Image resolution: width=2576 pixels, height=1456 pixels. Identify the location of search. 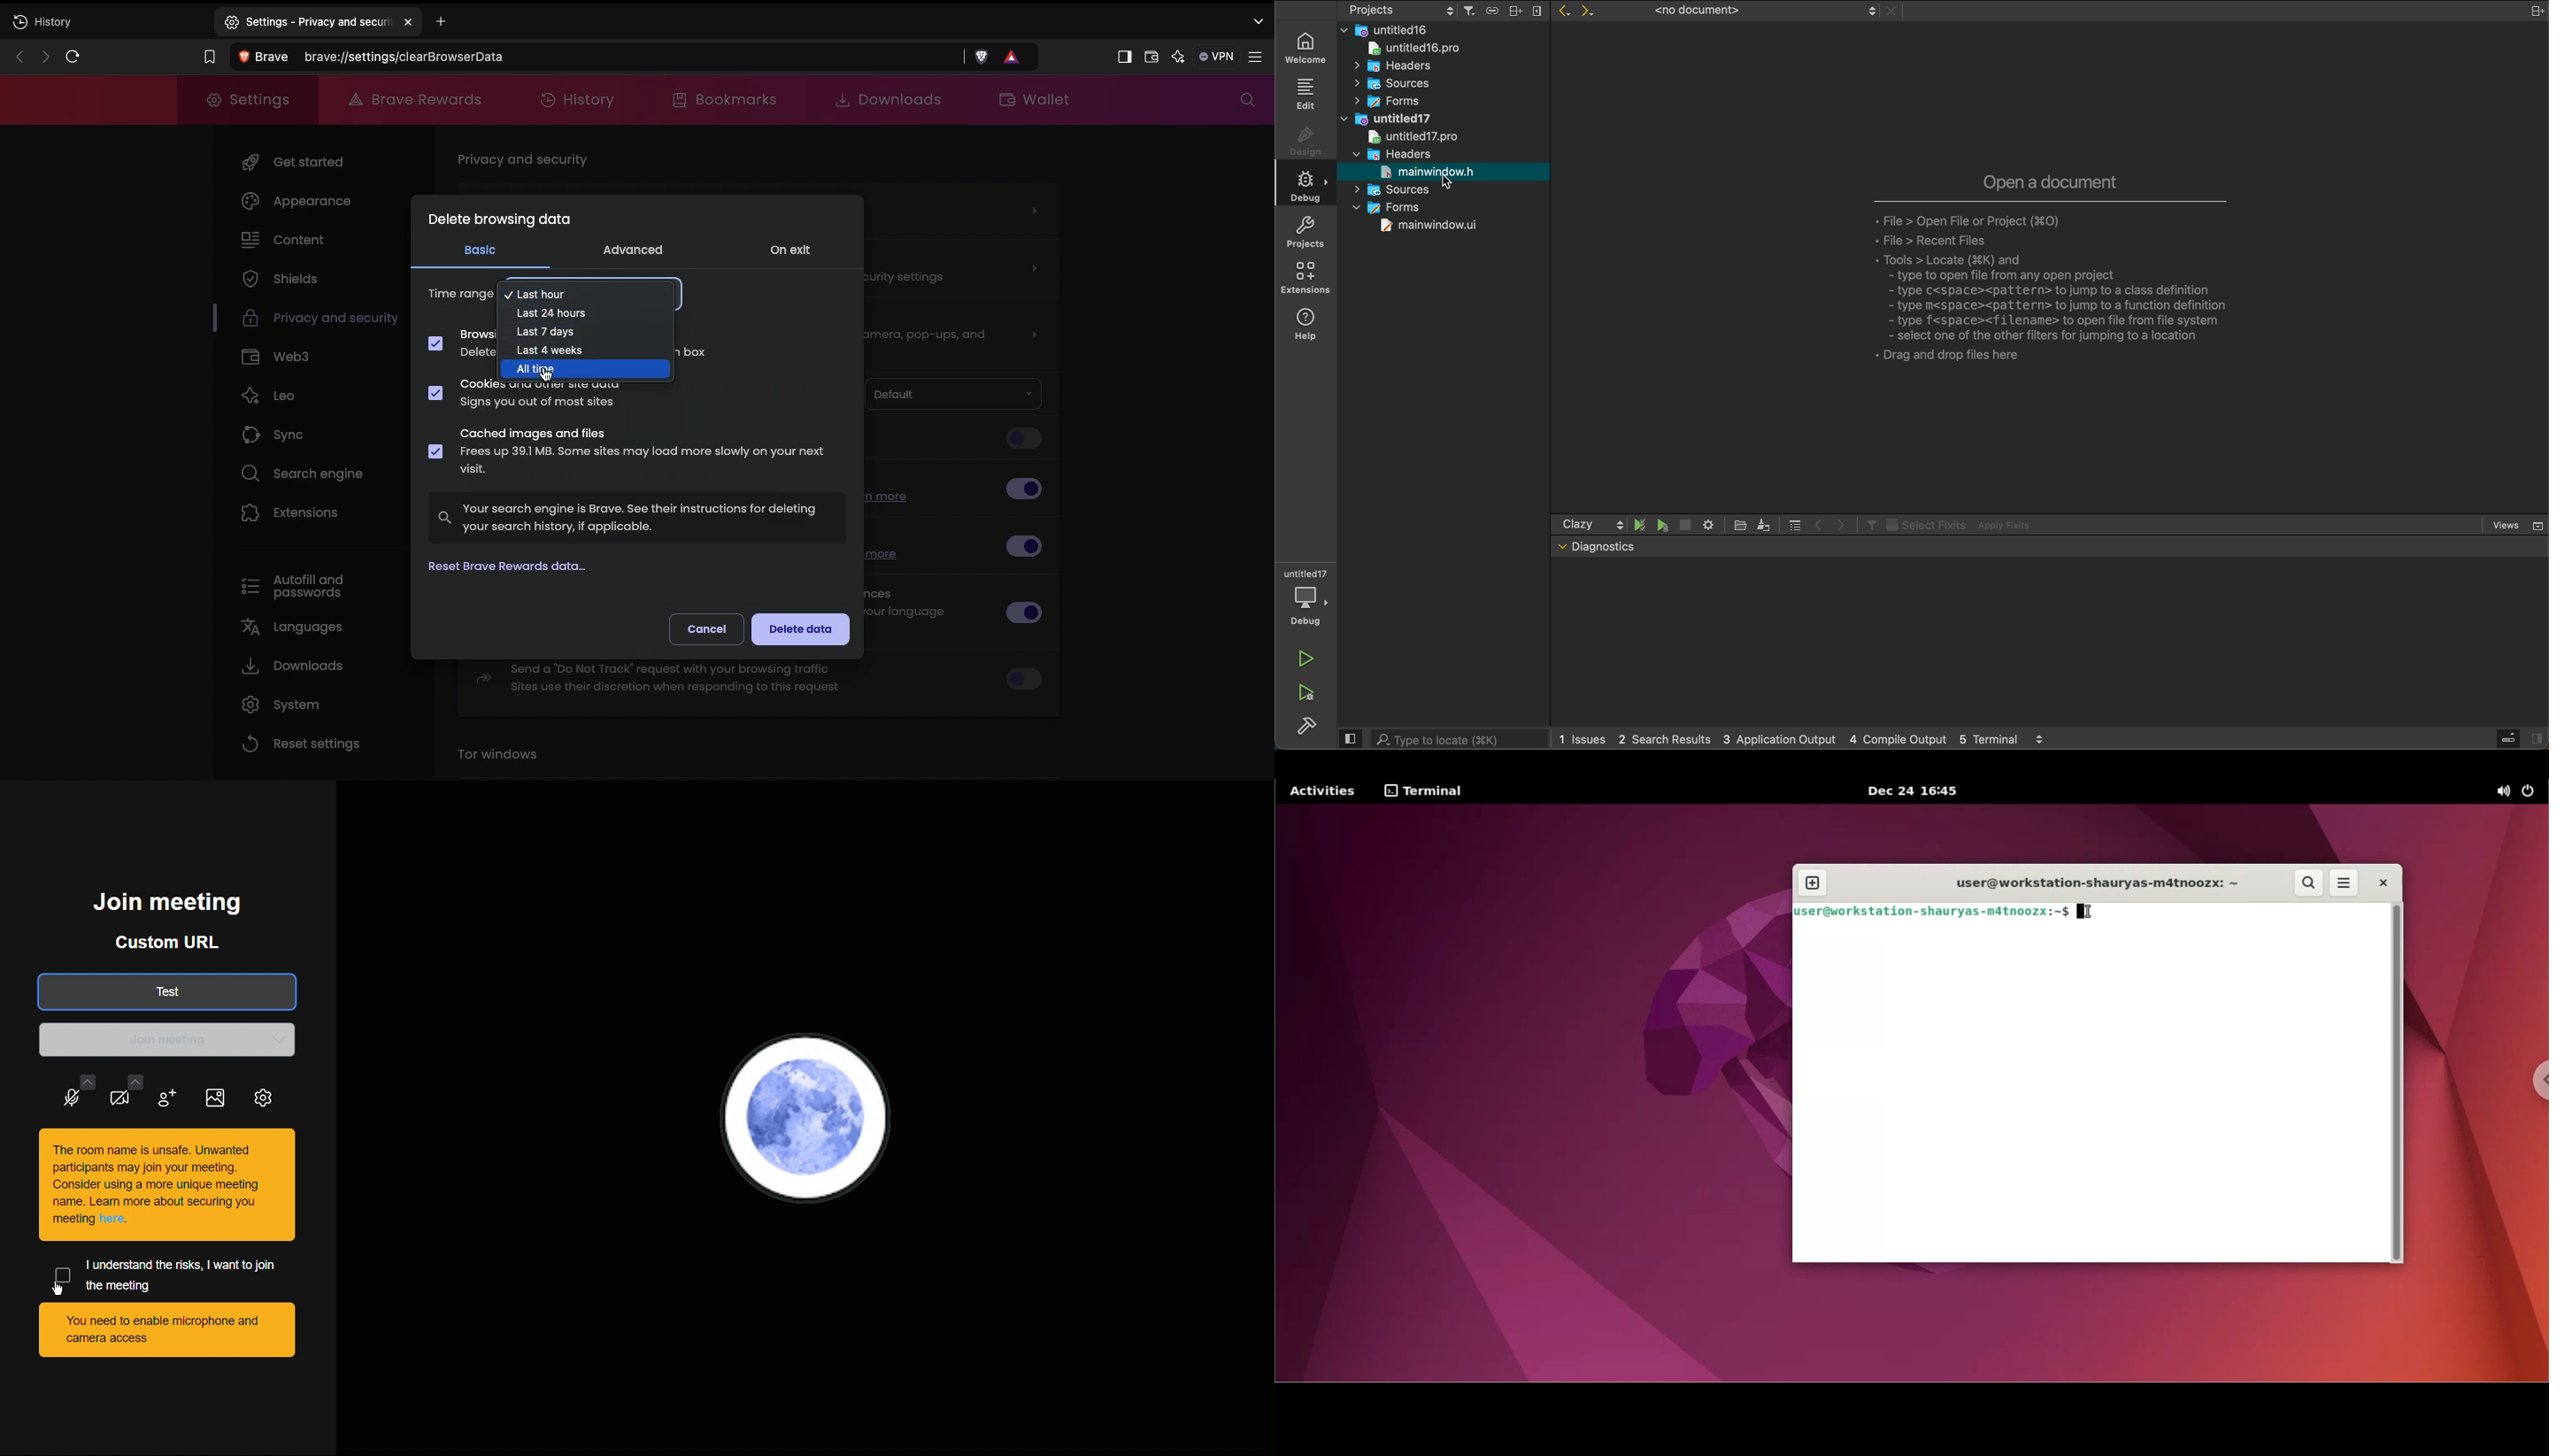
(1440, 737).